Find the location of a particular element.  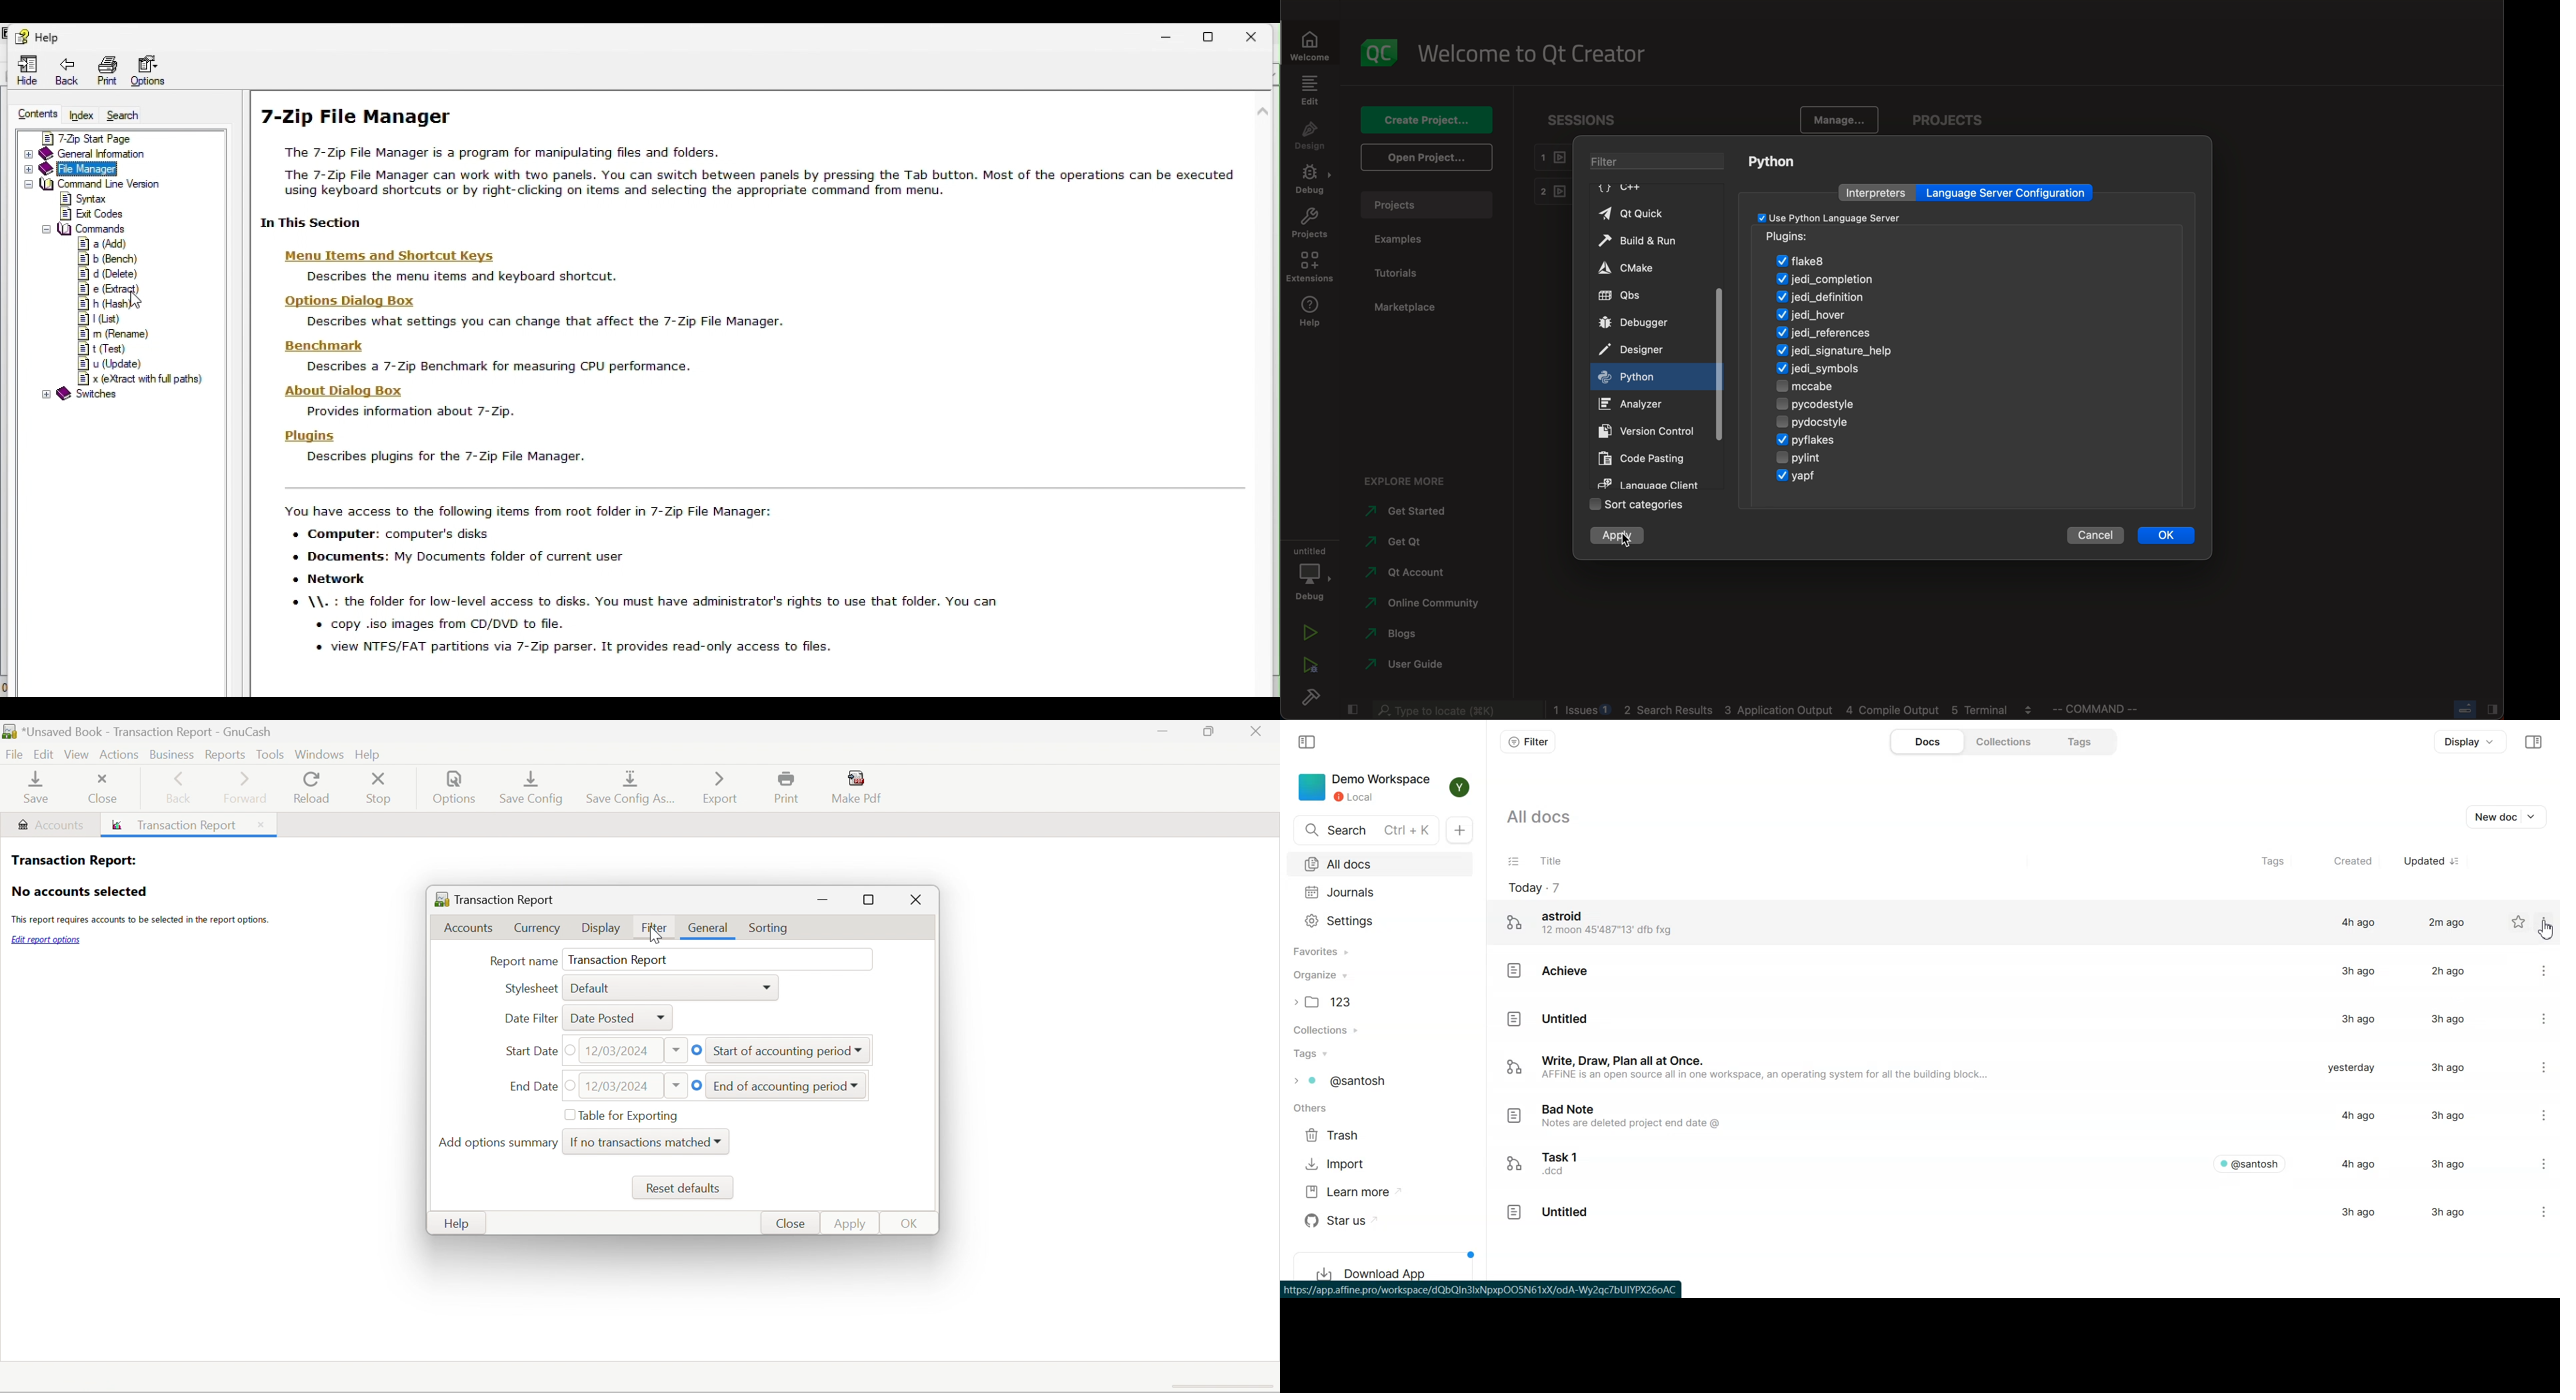

Save config As... is located at coordinates (633, 789).